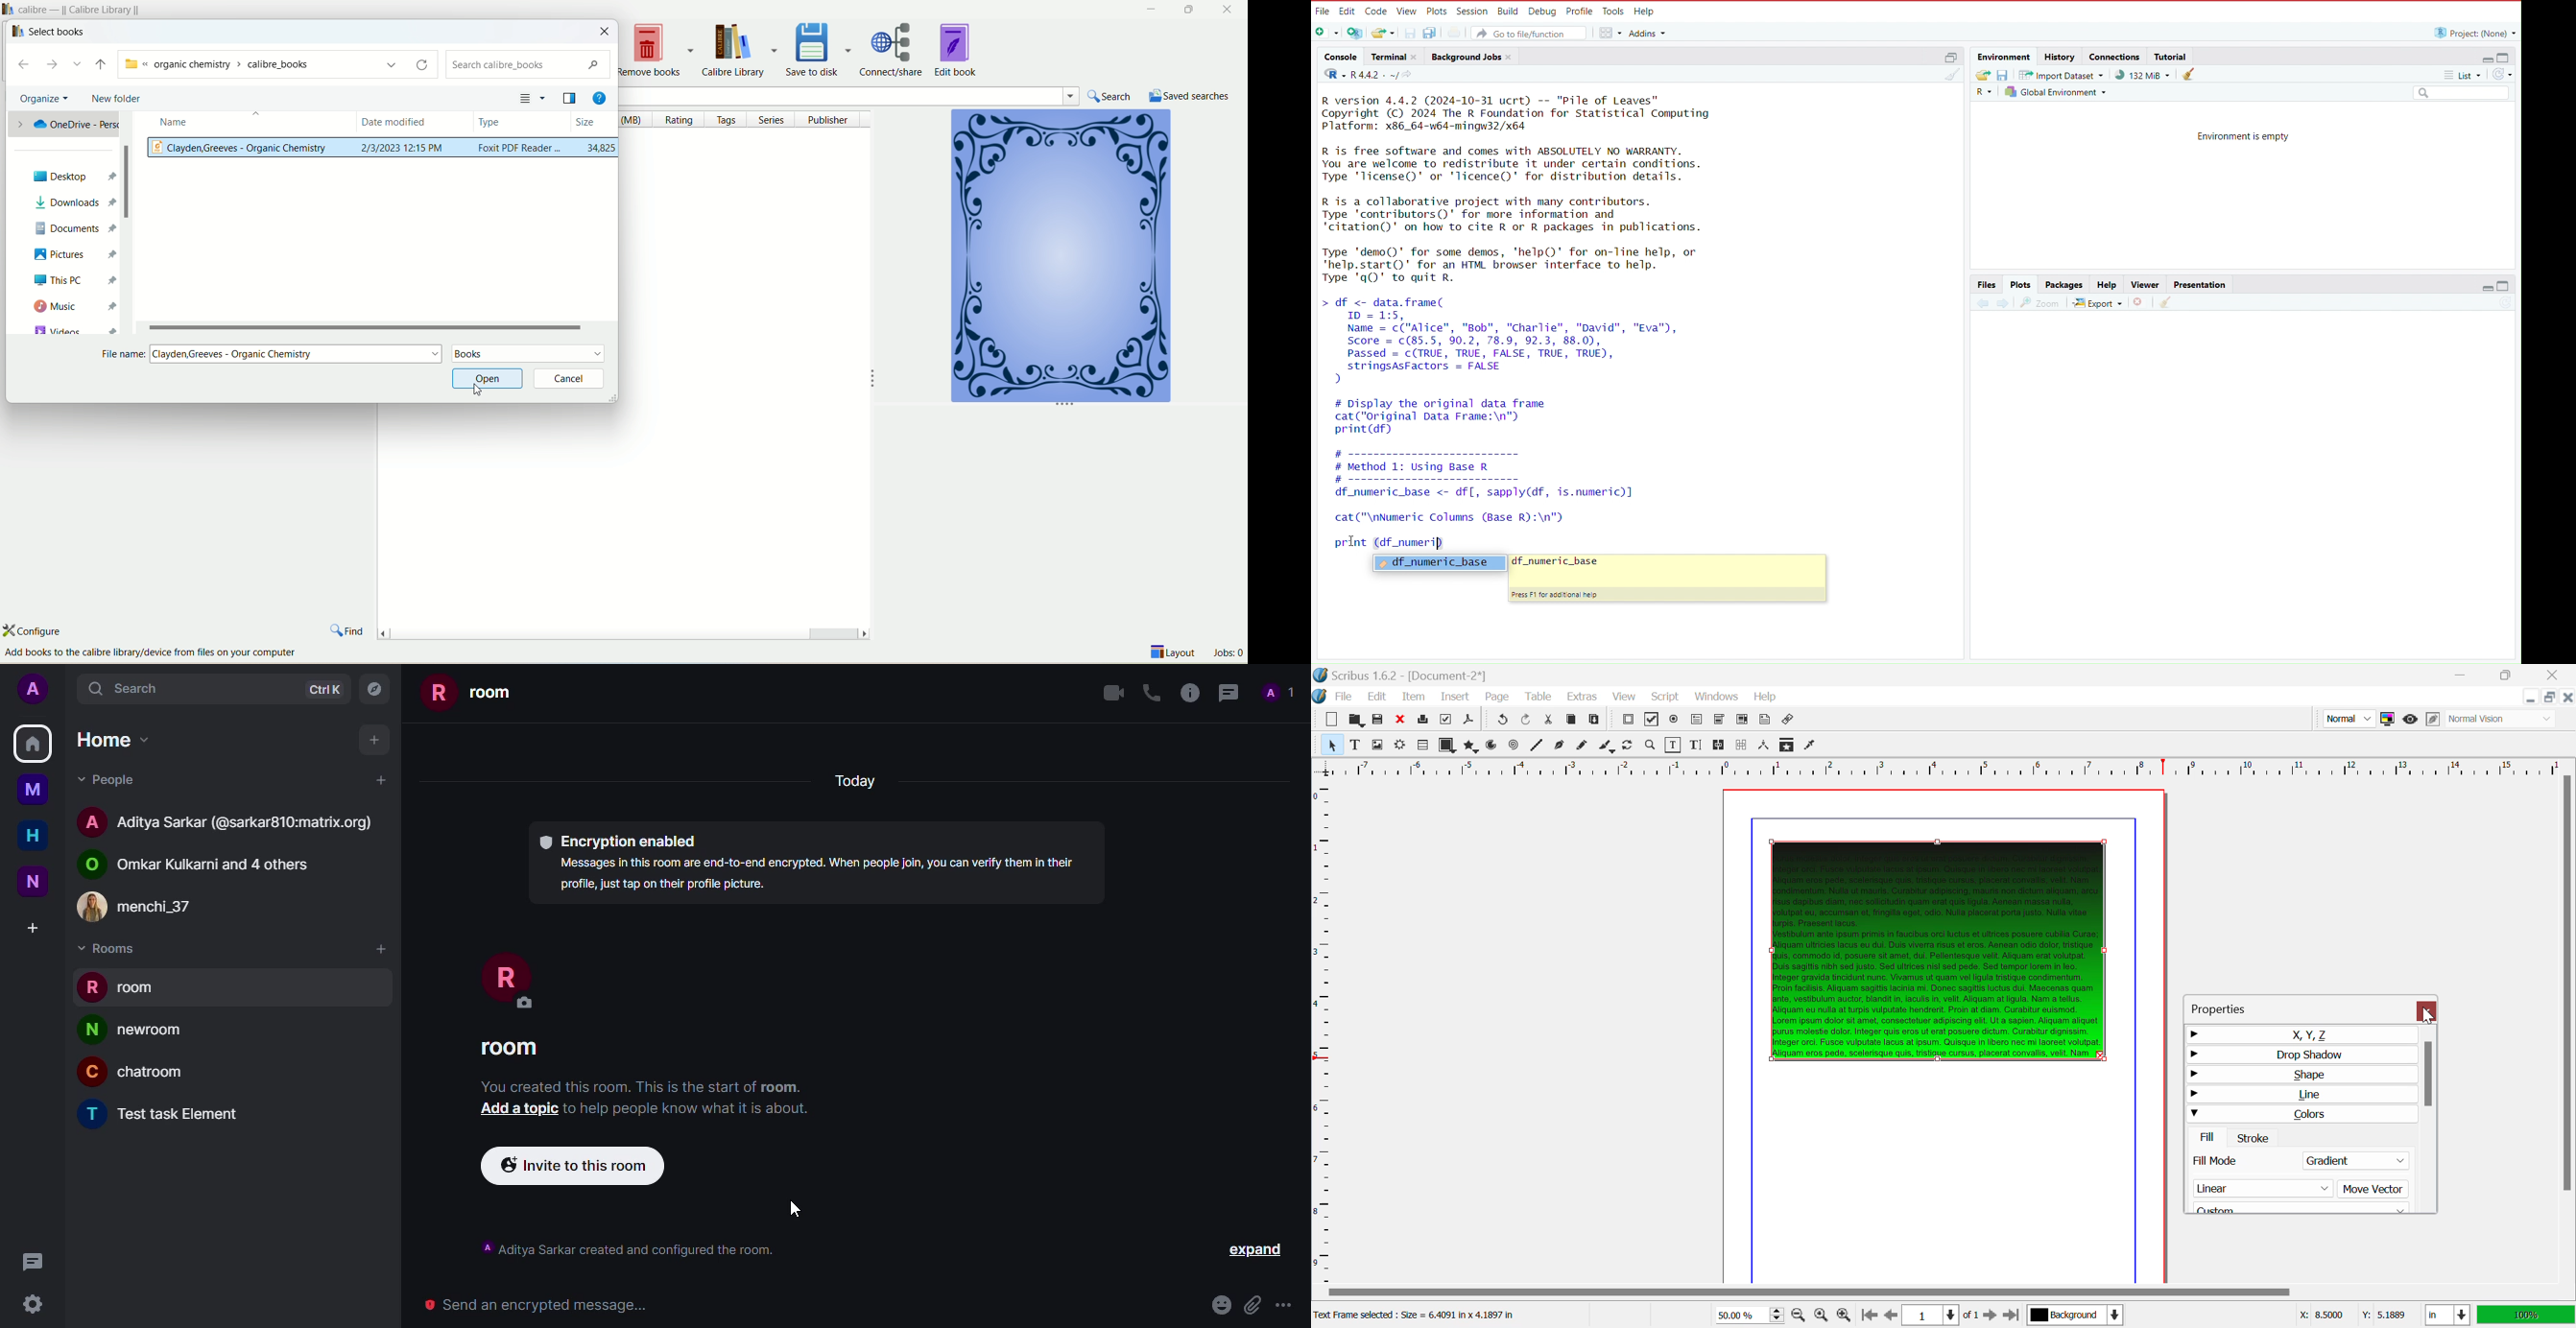 Image resolution: width=2576 pixels, height=1344 pixels. Describe the element at coordinates (2434, 719) in the screenshot. I see `Edit in Preview Mode` at that location.